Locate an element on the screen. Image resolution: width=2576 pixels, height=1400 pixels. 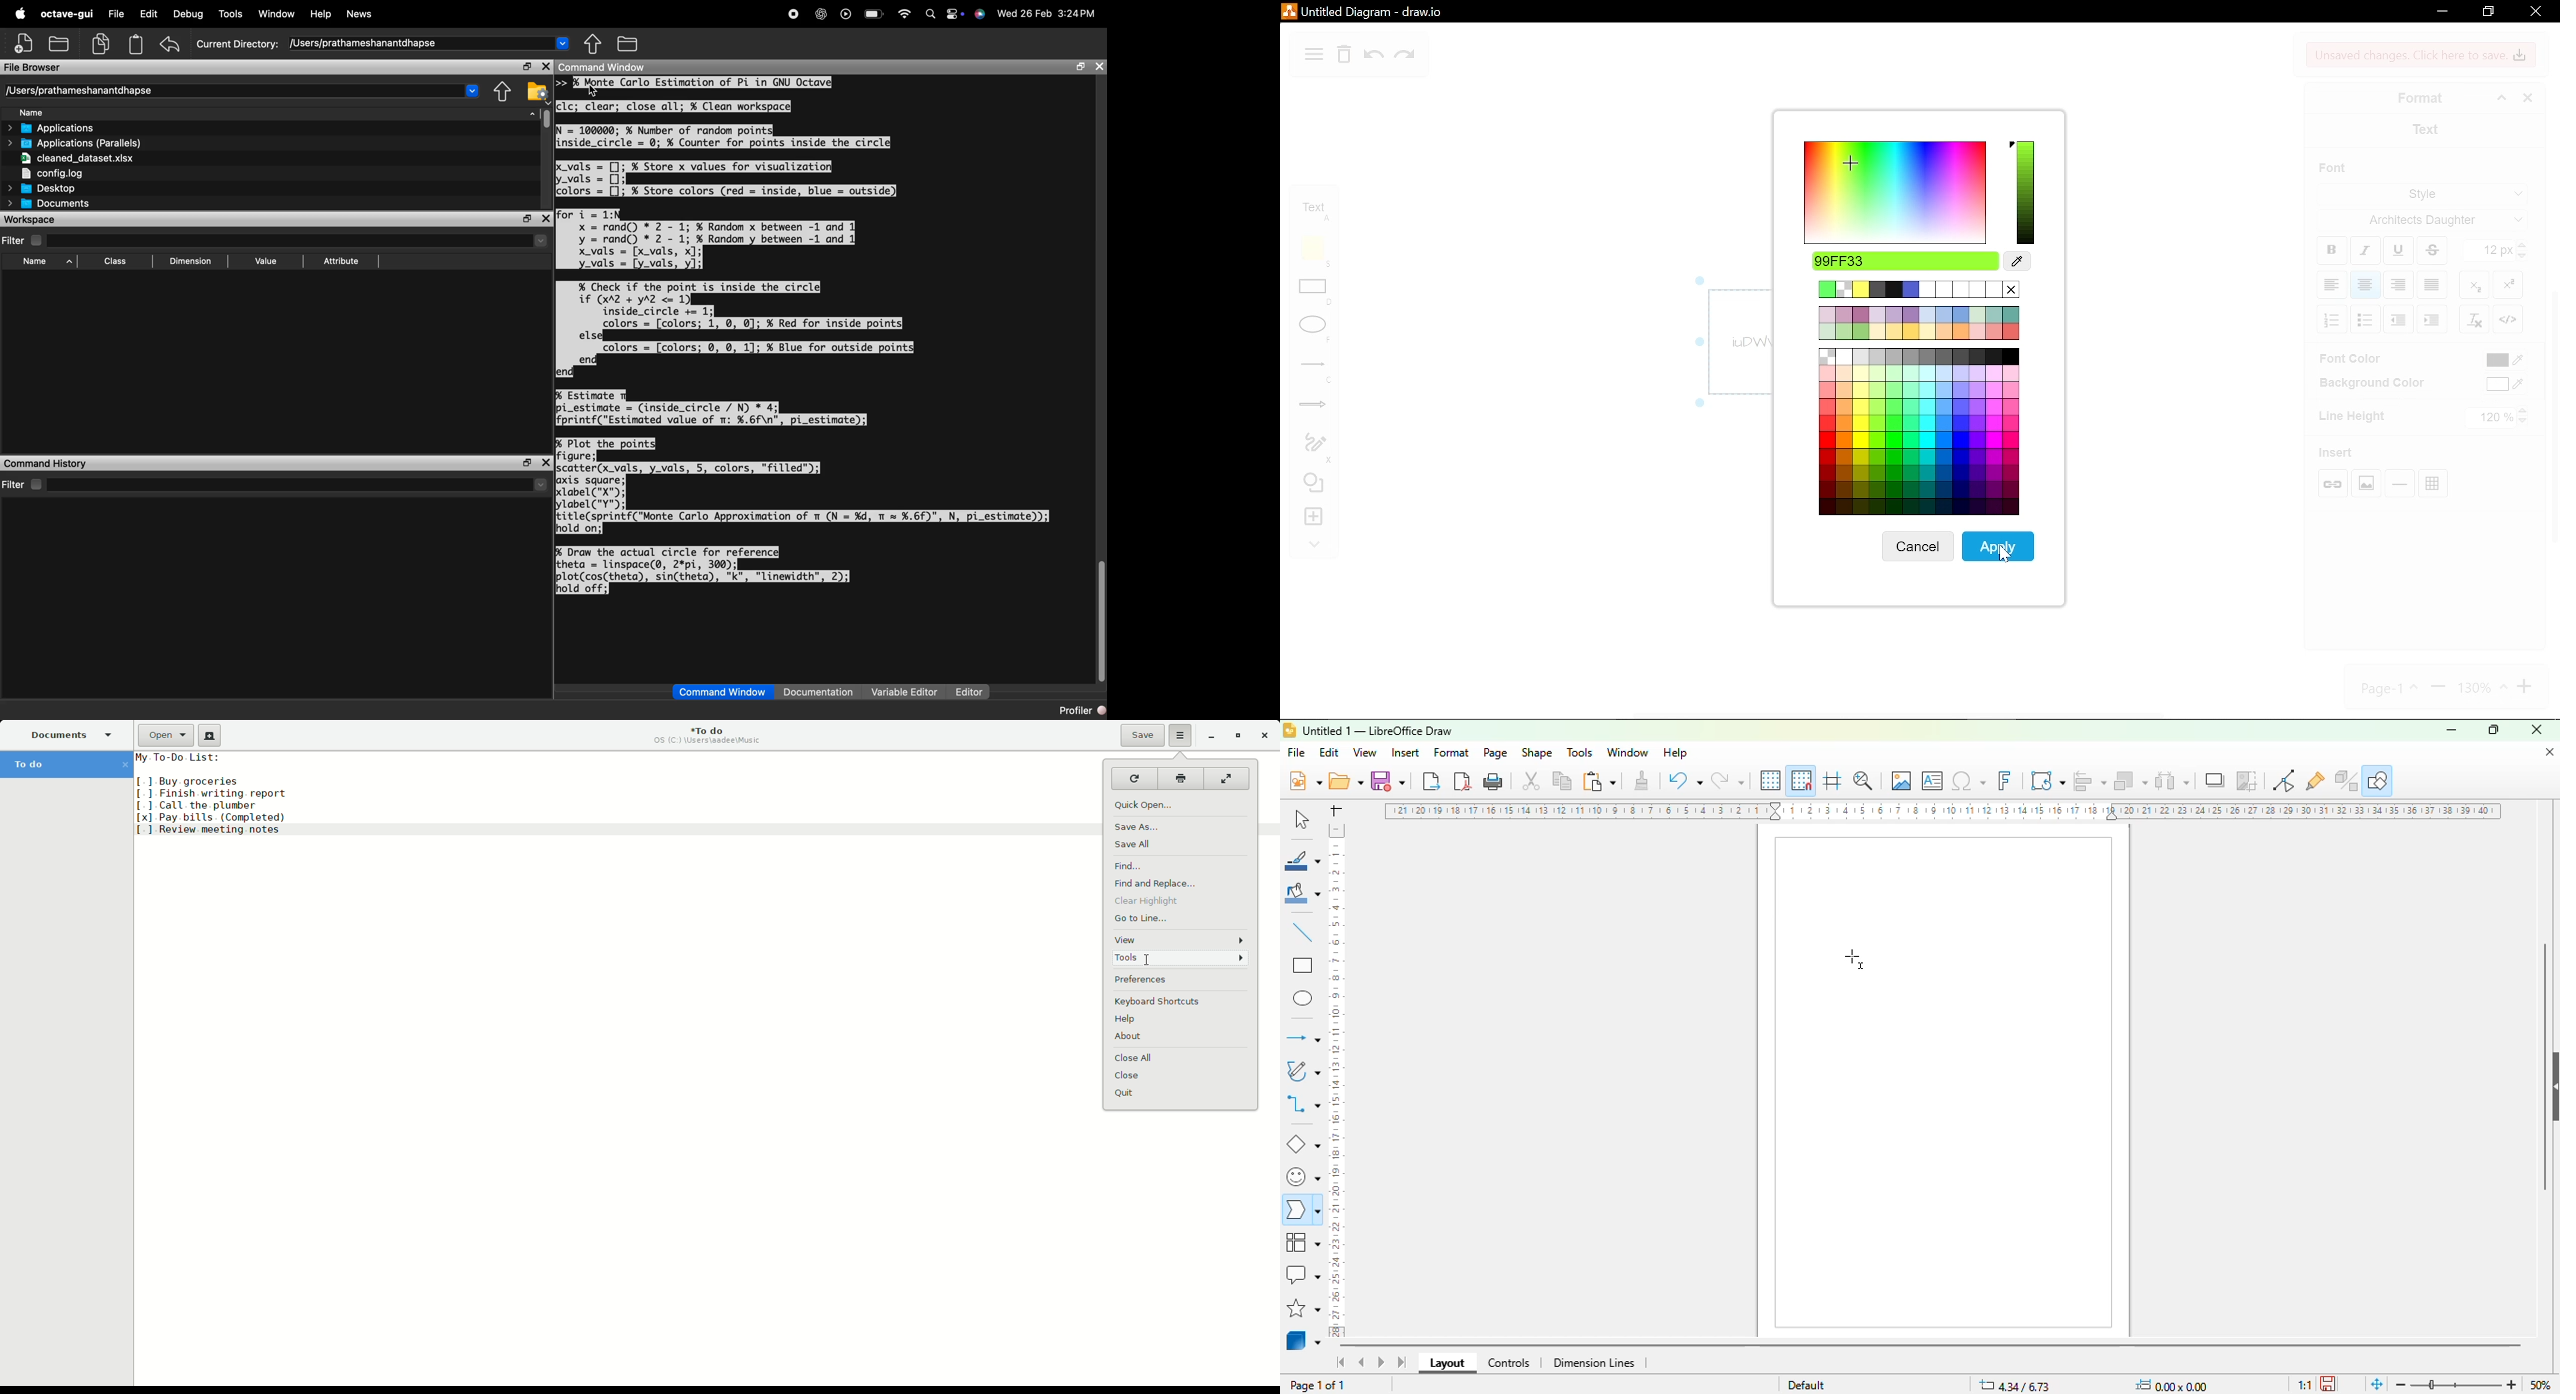
color spectrum is located at coordinates (1892, 187).